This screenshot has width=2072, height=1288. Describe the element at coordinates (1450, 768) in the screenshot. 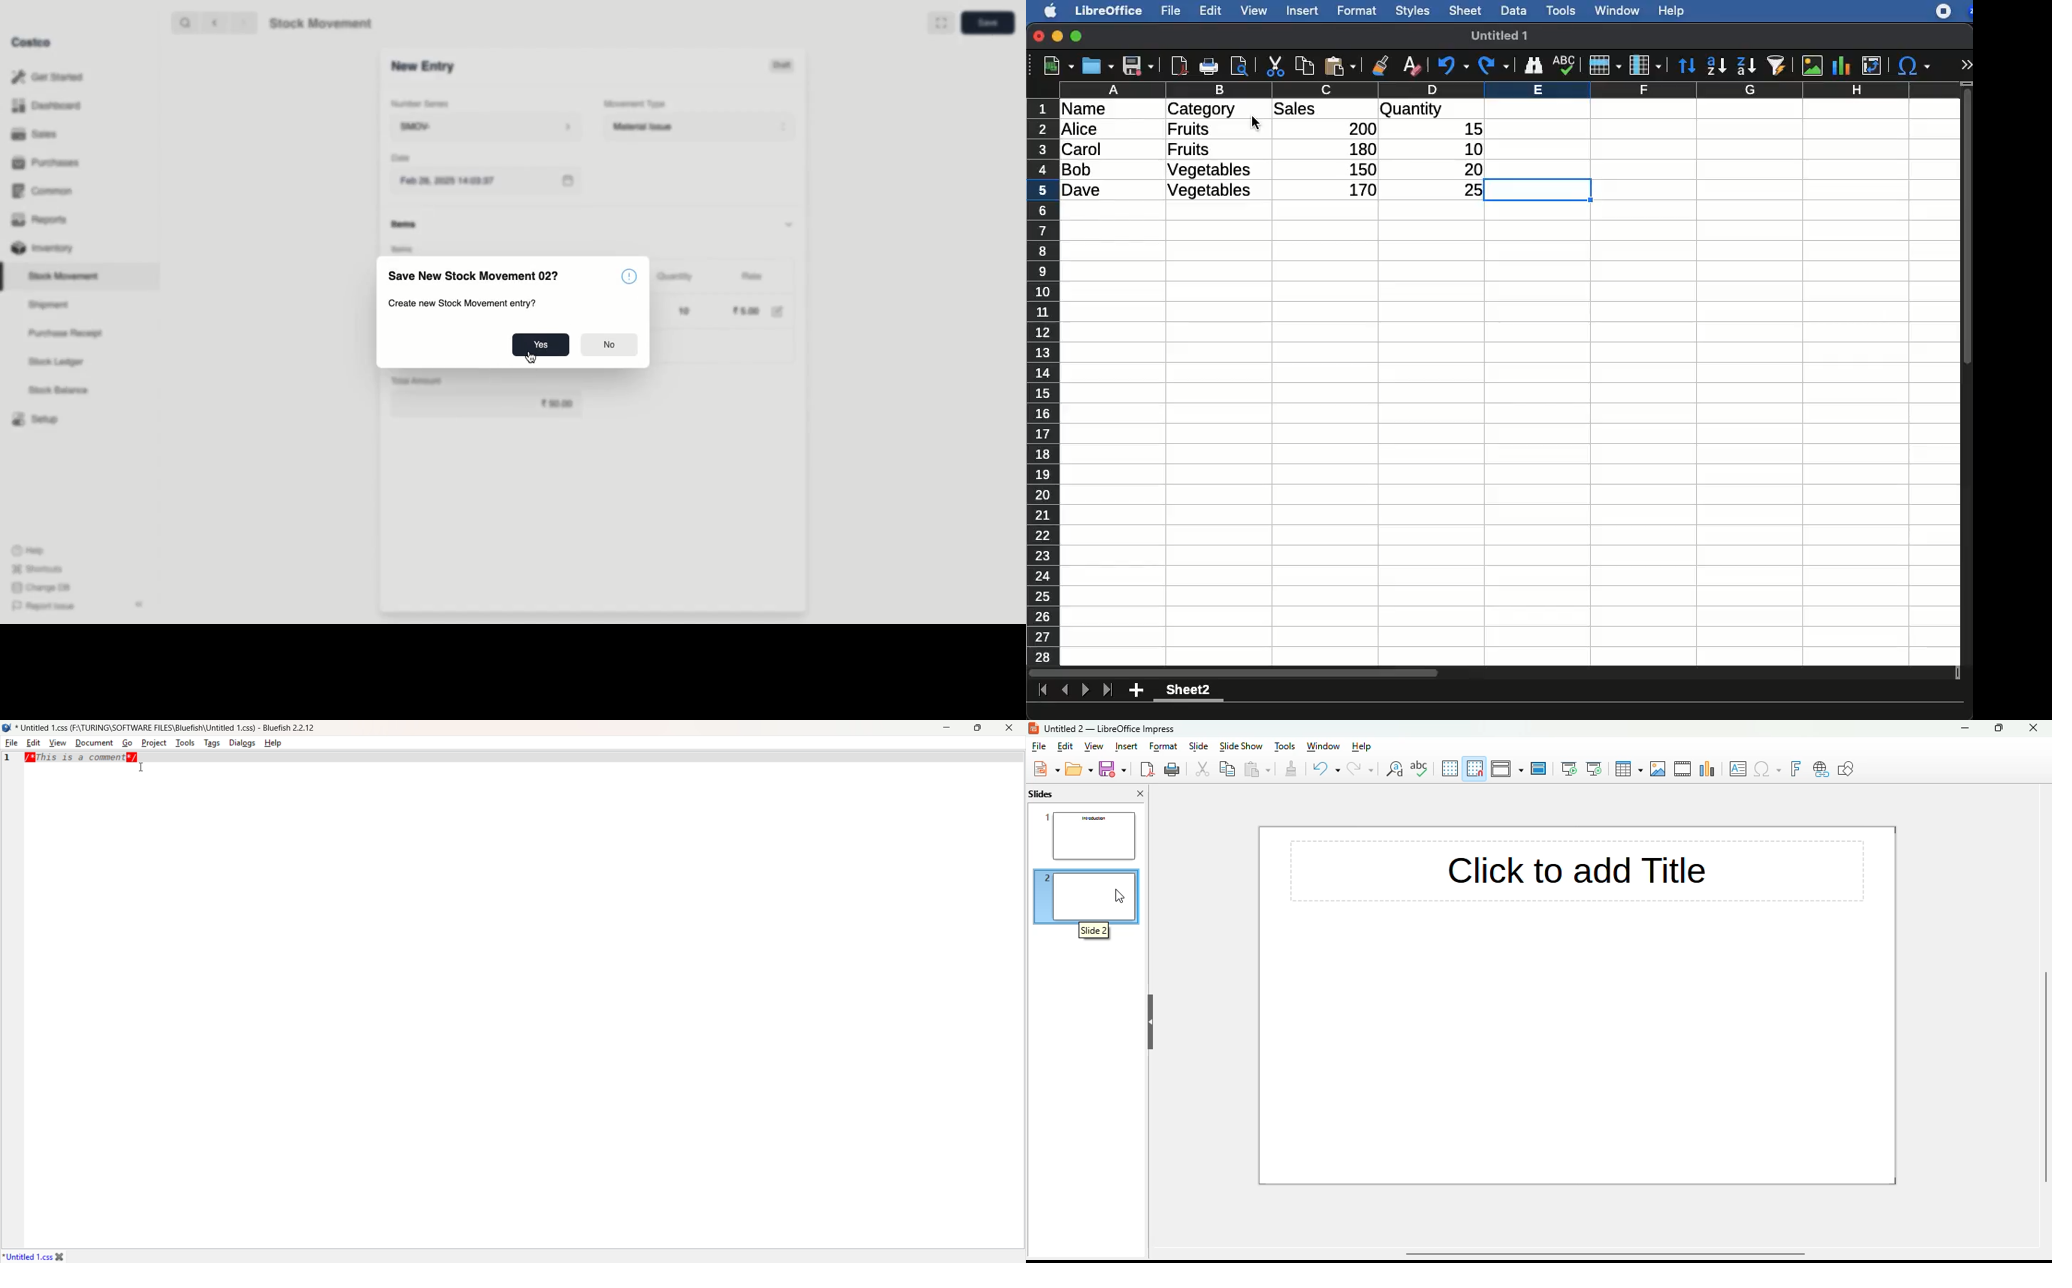

I see `display grid` at that location.